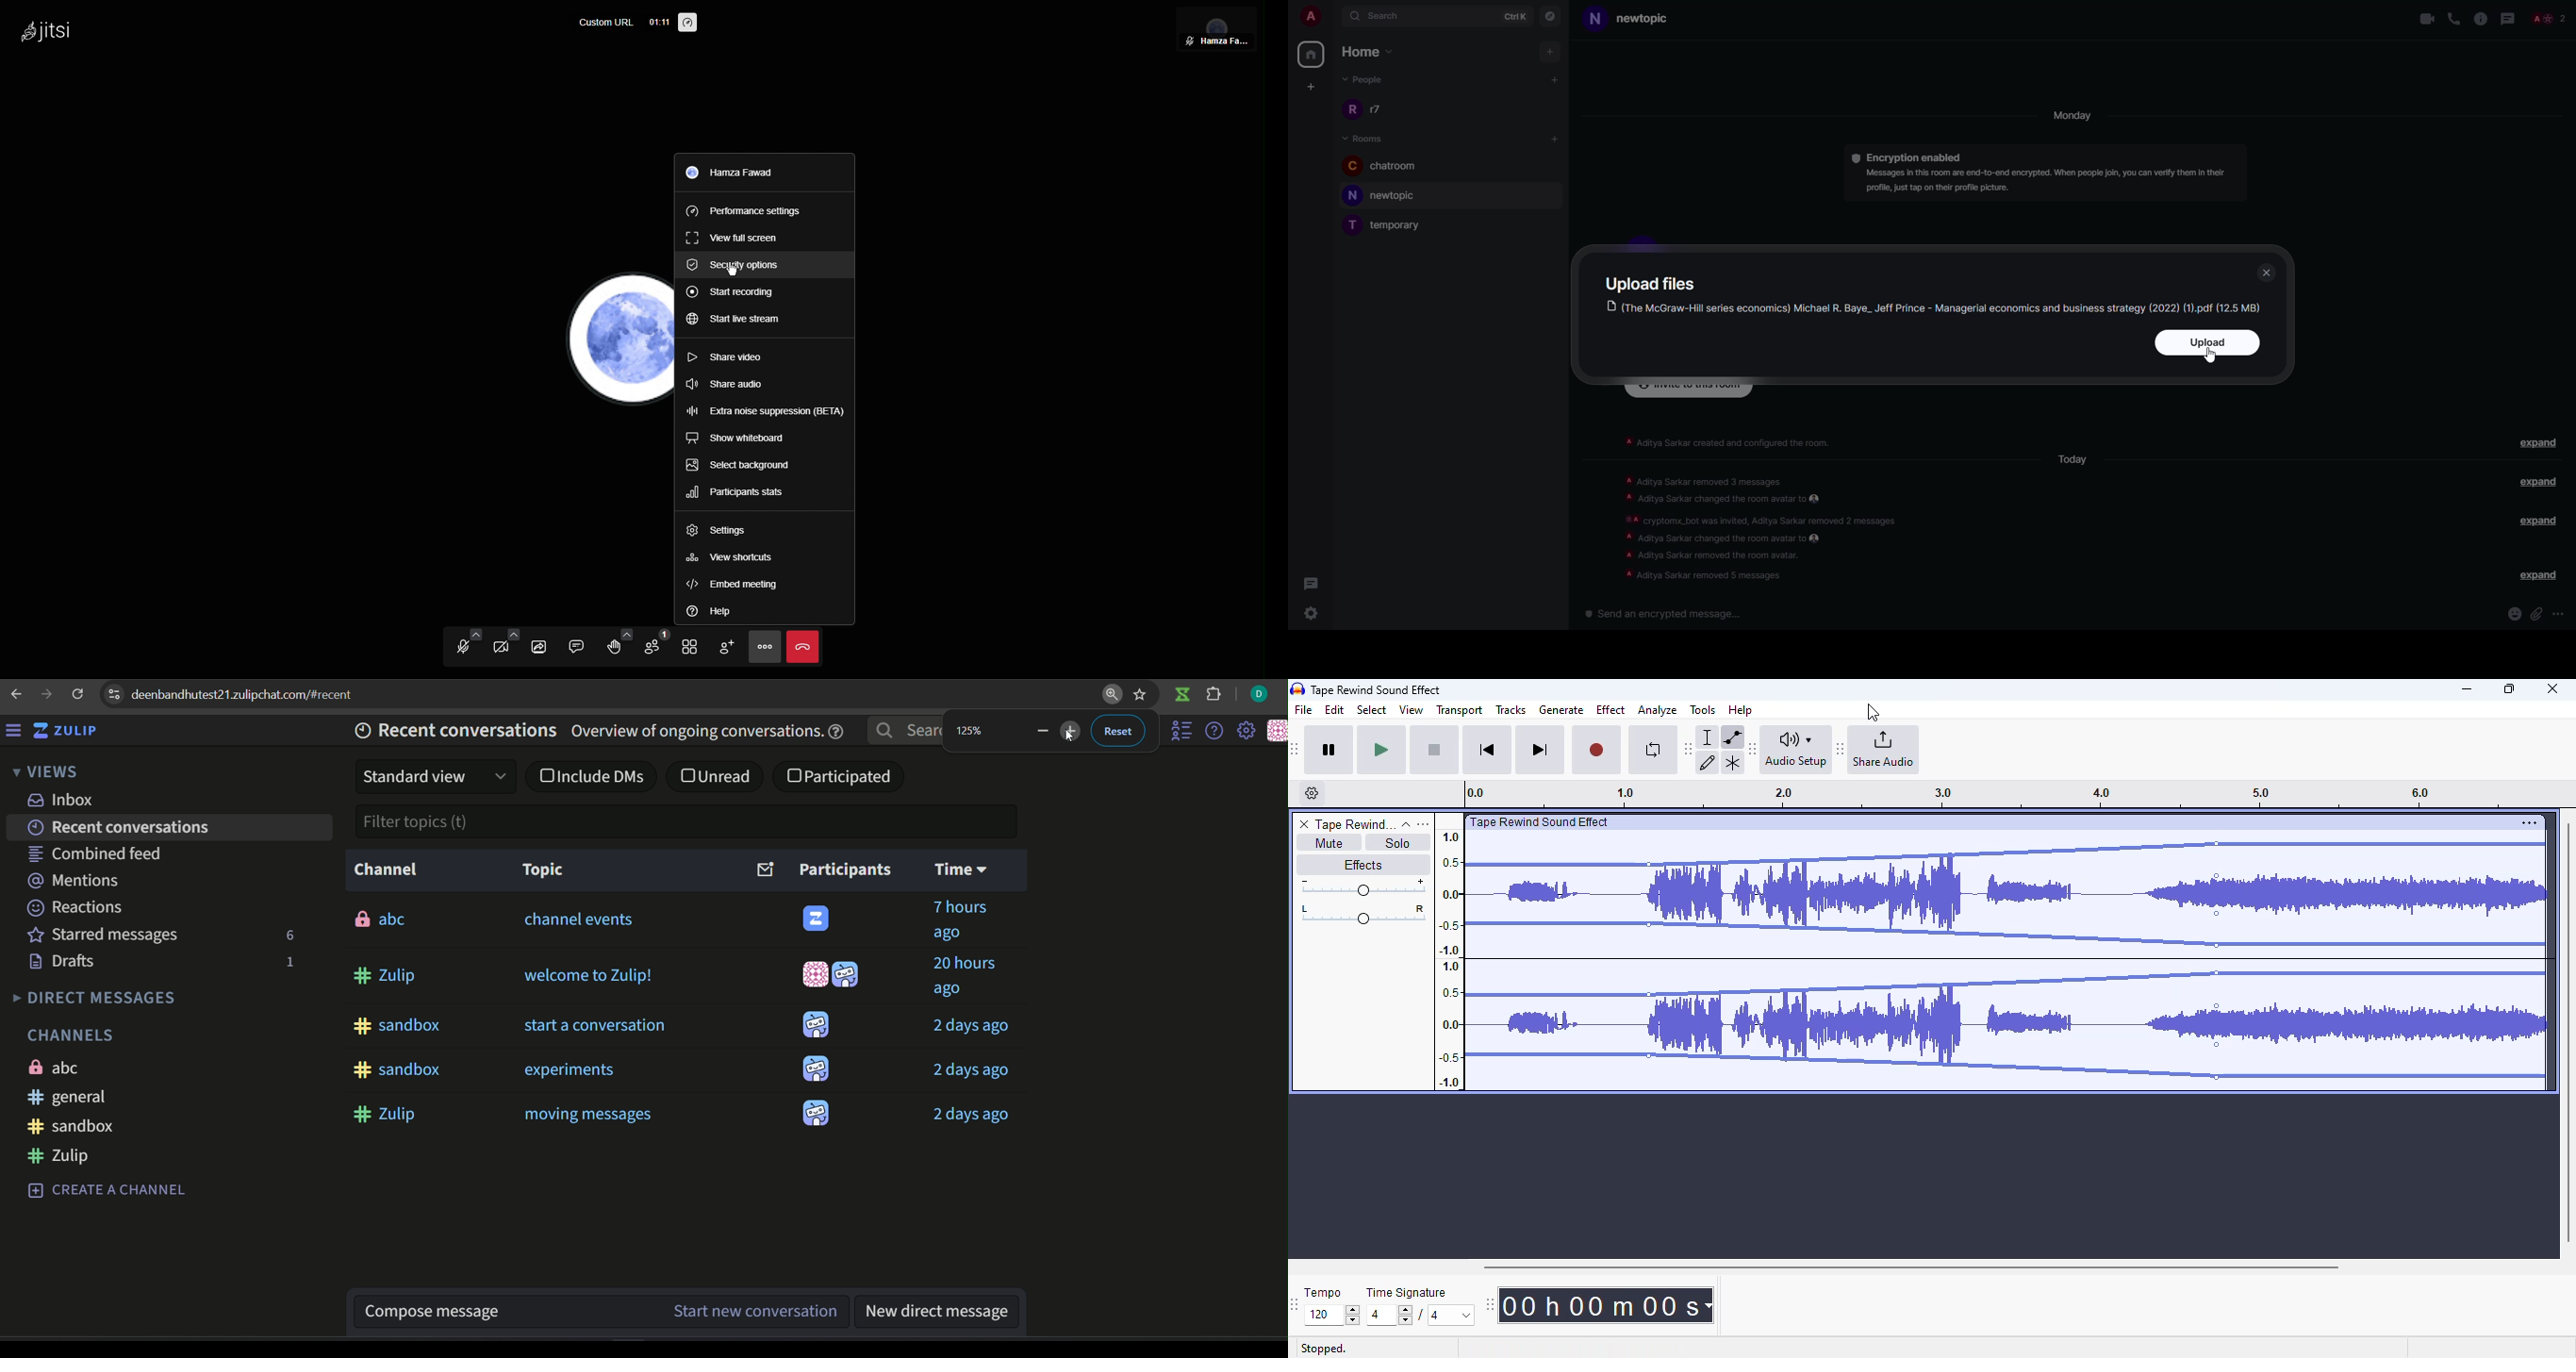 This screenshot has width=2576, height=1372. What do you see at coordinates (1392, 225) in the screenshot?
I see `room` at bounding box center [1392, 225].